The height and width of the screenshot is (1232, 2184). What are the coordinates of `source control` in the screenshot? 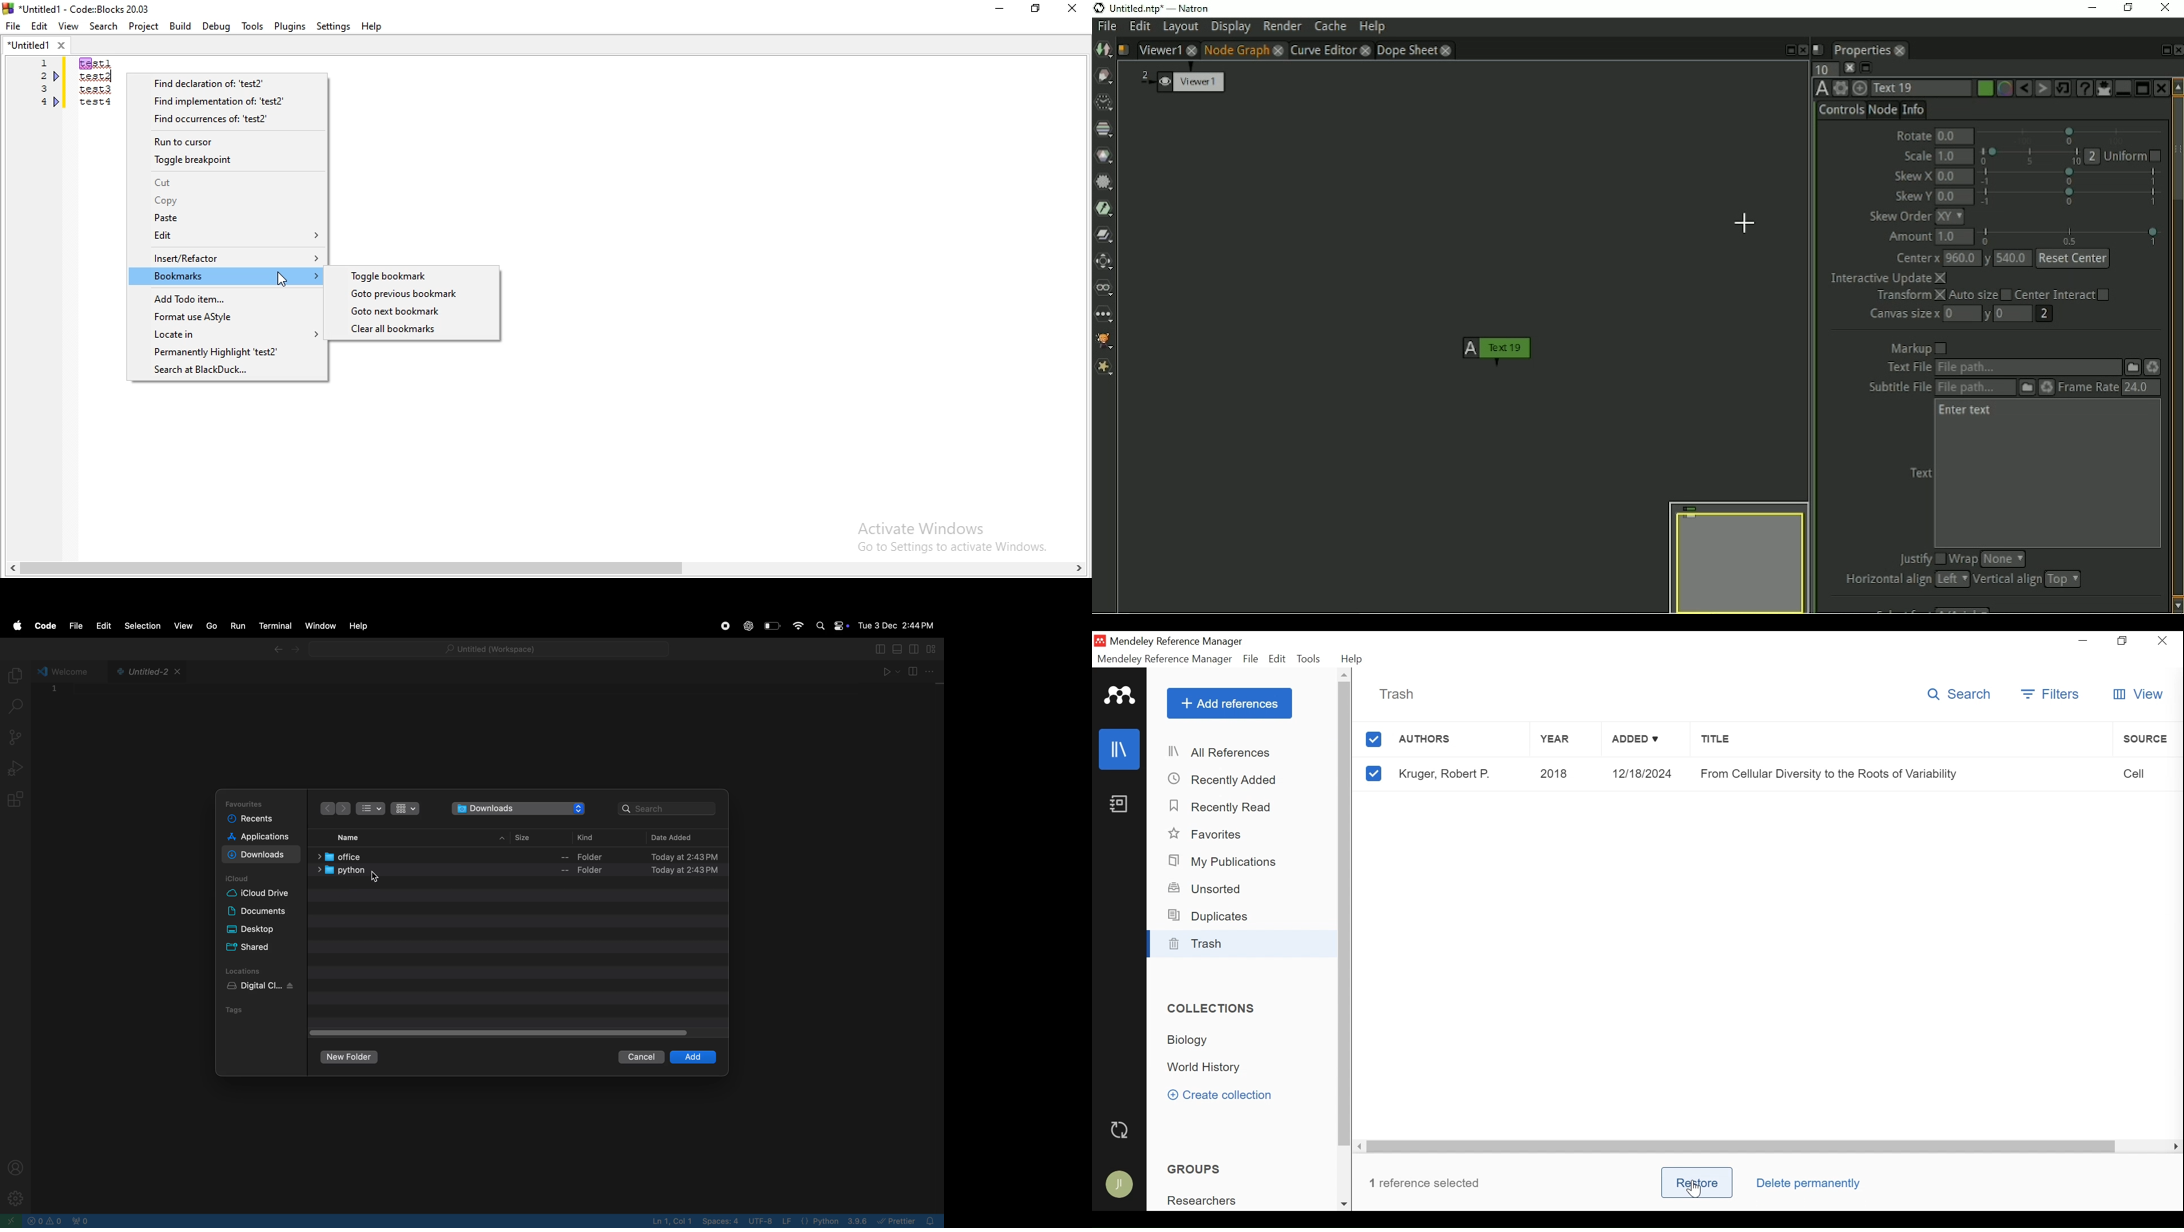 It's located at (17, 736).